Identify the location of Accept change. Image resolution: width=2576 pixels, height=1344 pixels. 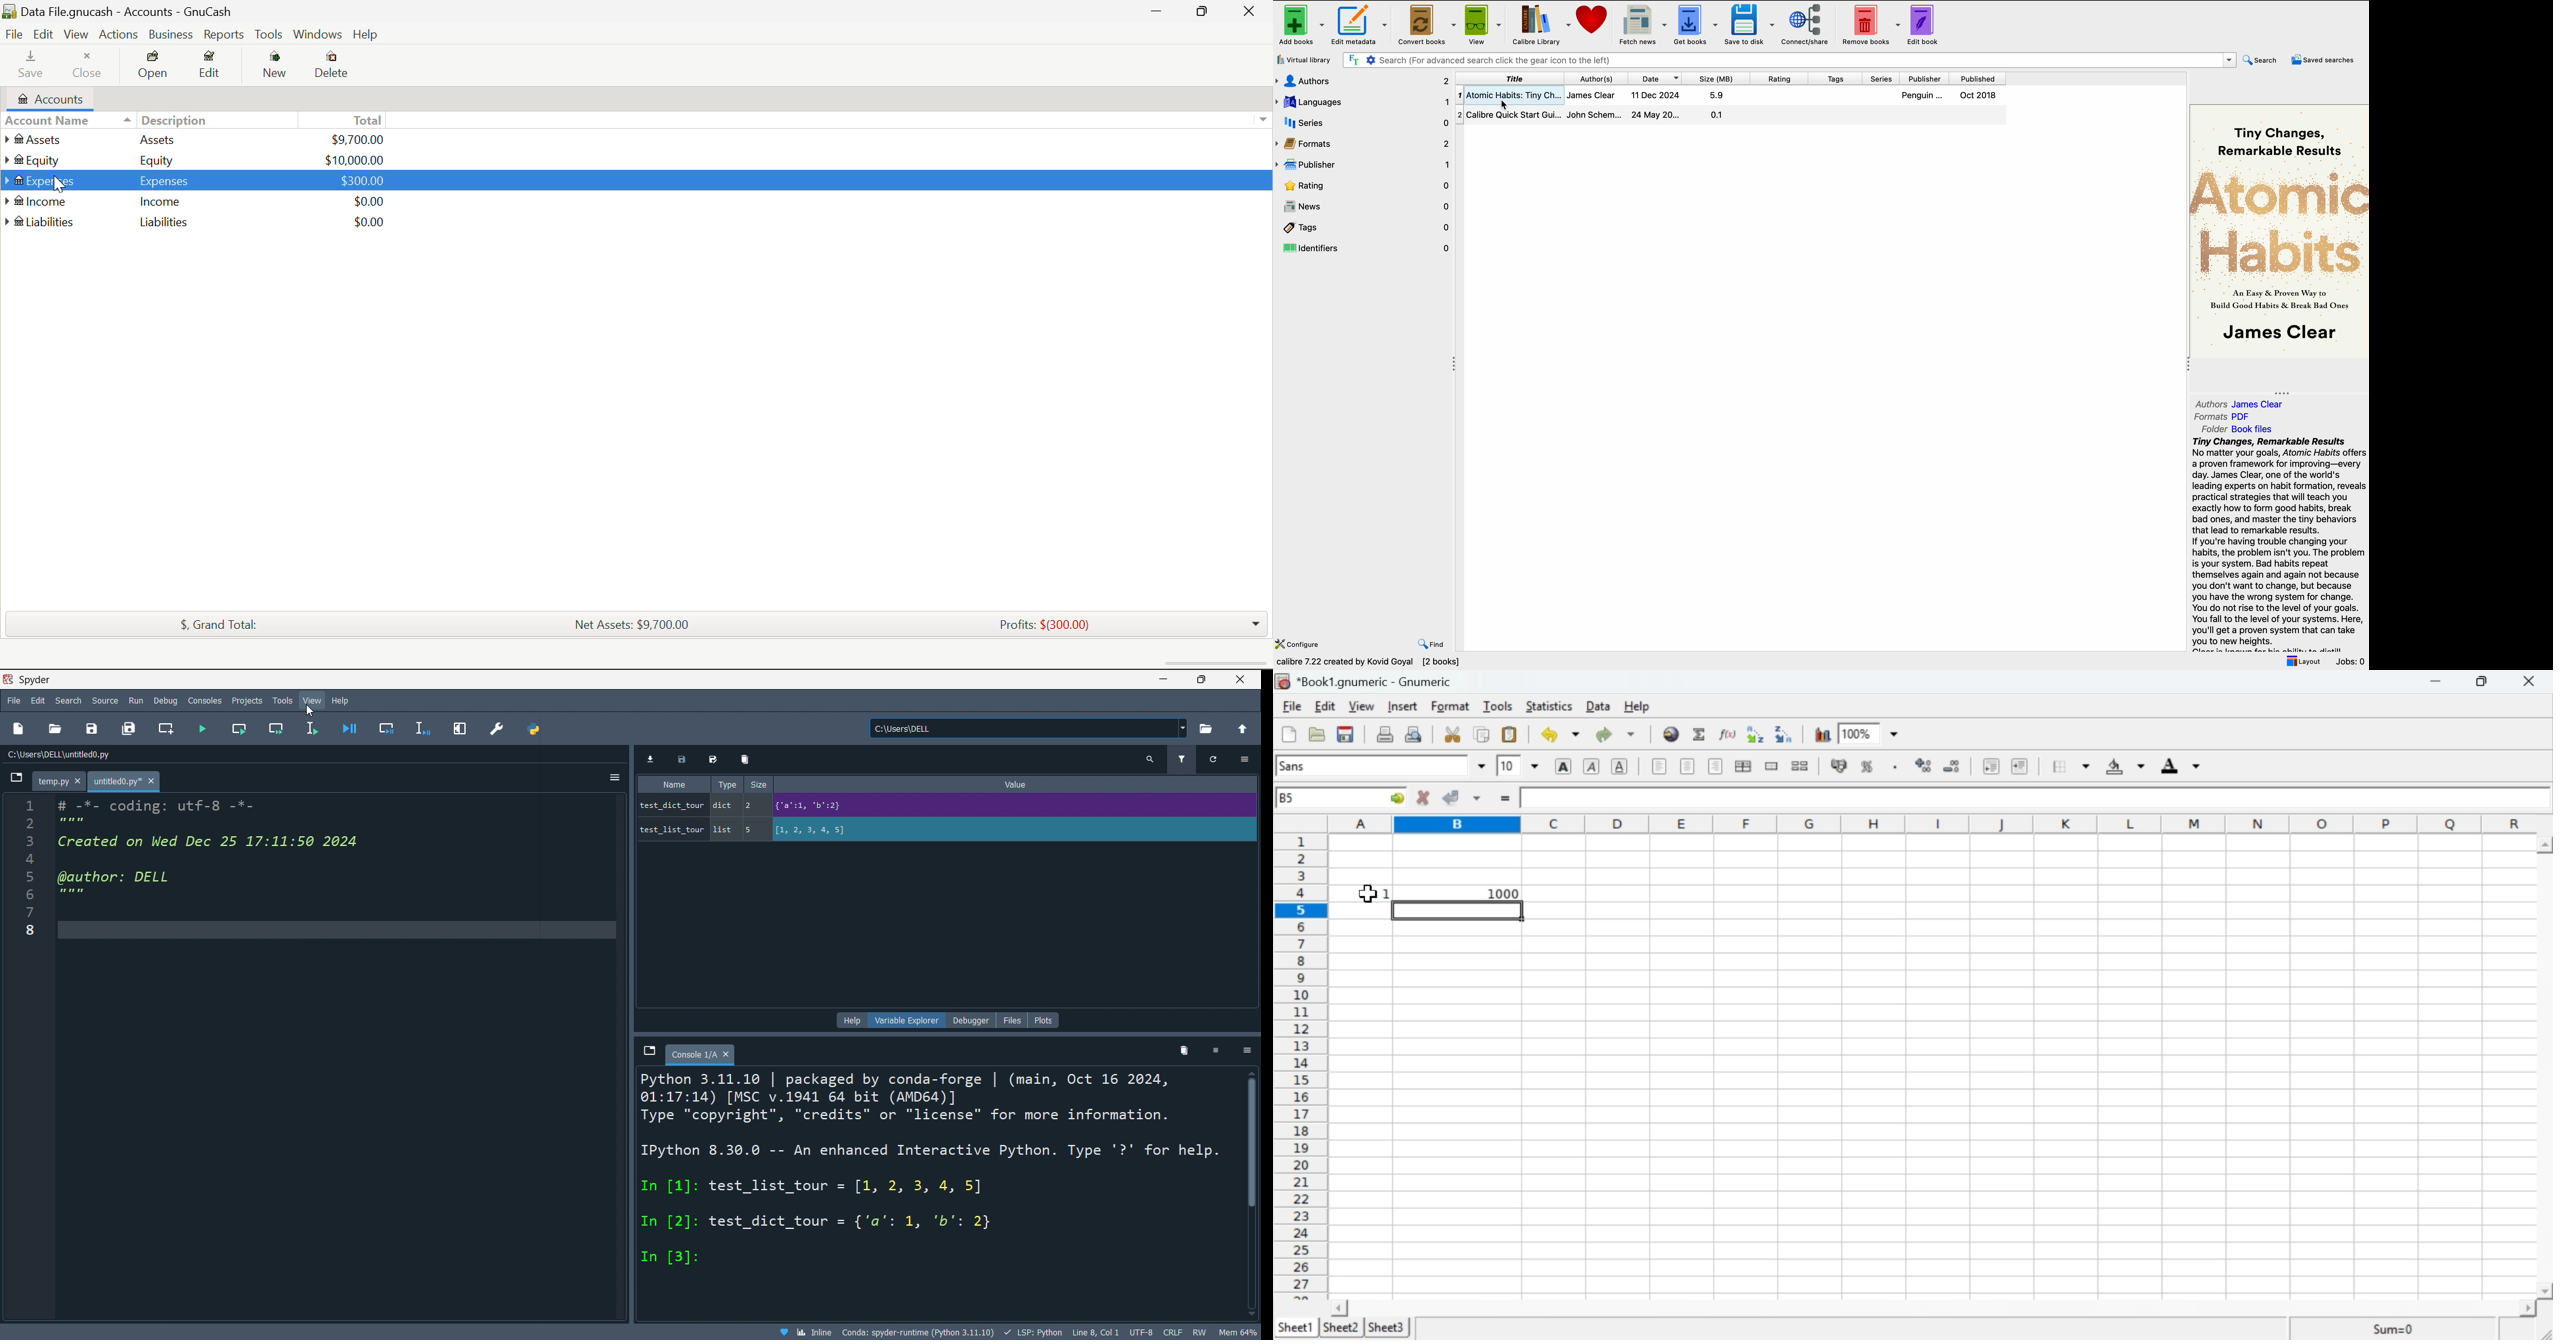
(1462, 798).